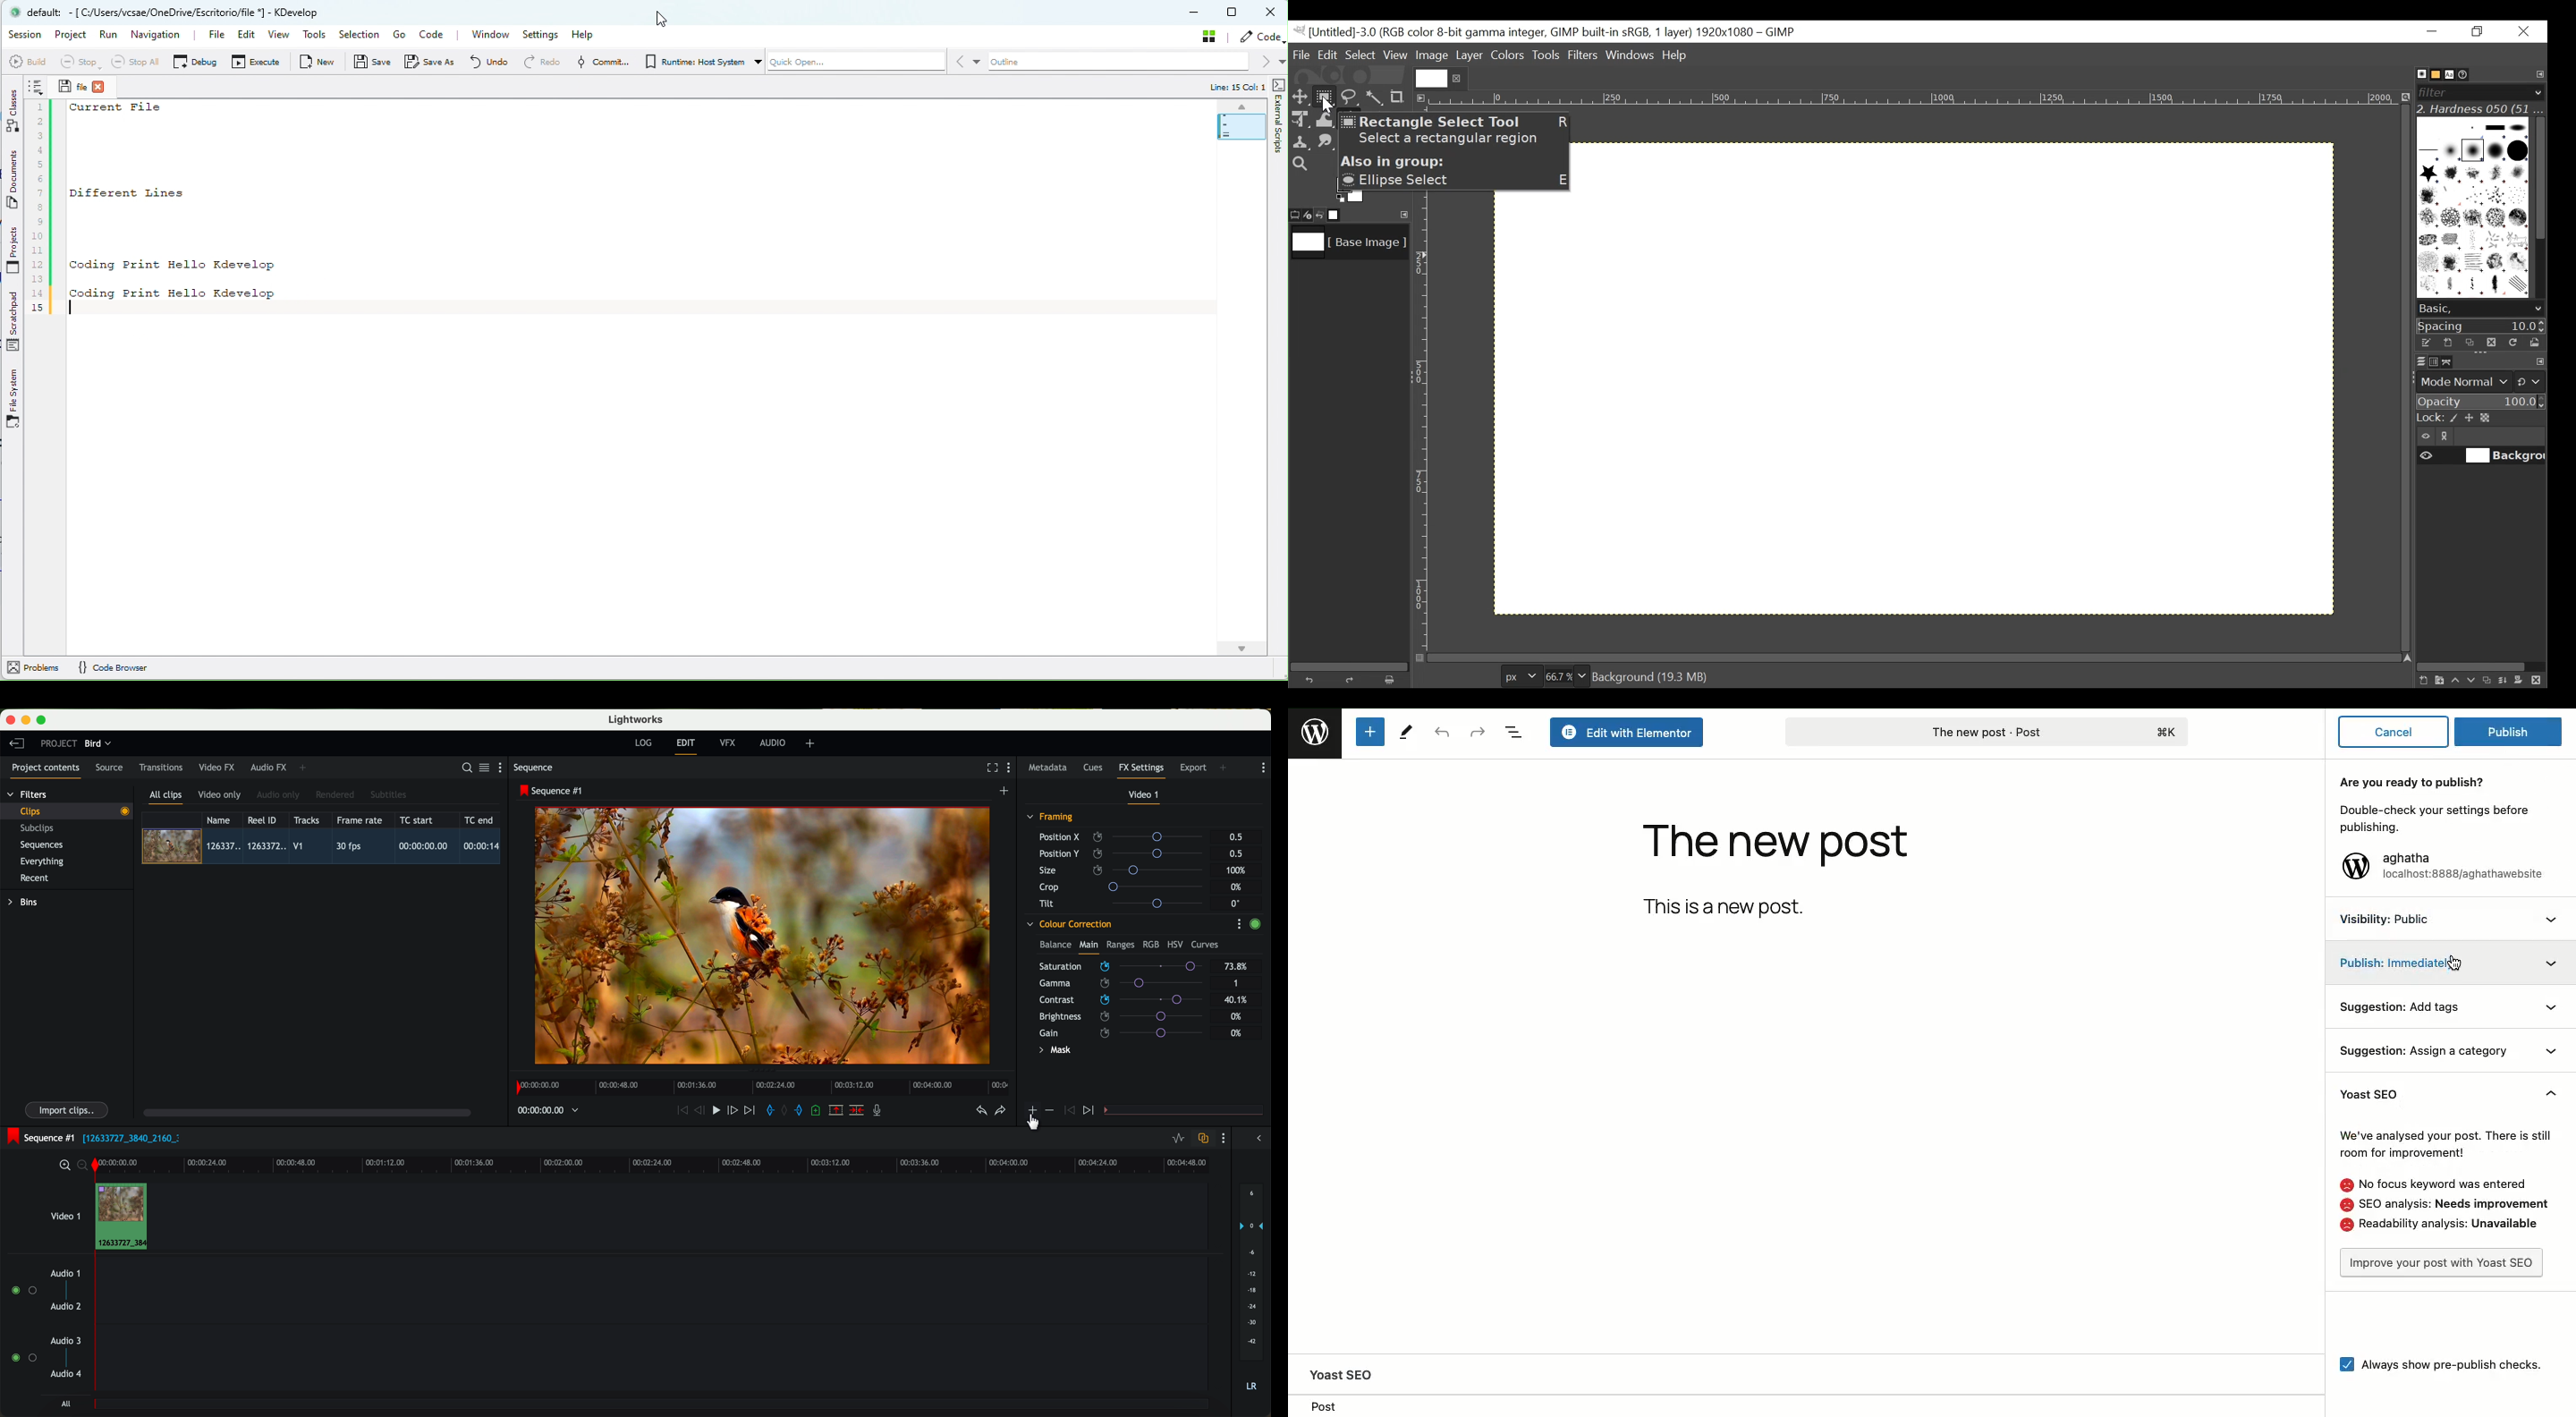 Image resolution: width=2576 pixels, height=1428 pixels. I want to click on transitions, so click(161, 768).